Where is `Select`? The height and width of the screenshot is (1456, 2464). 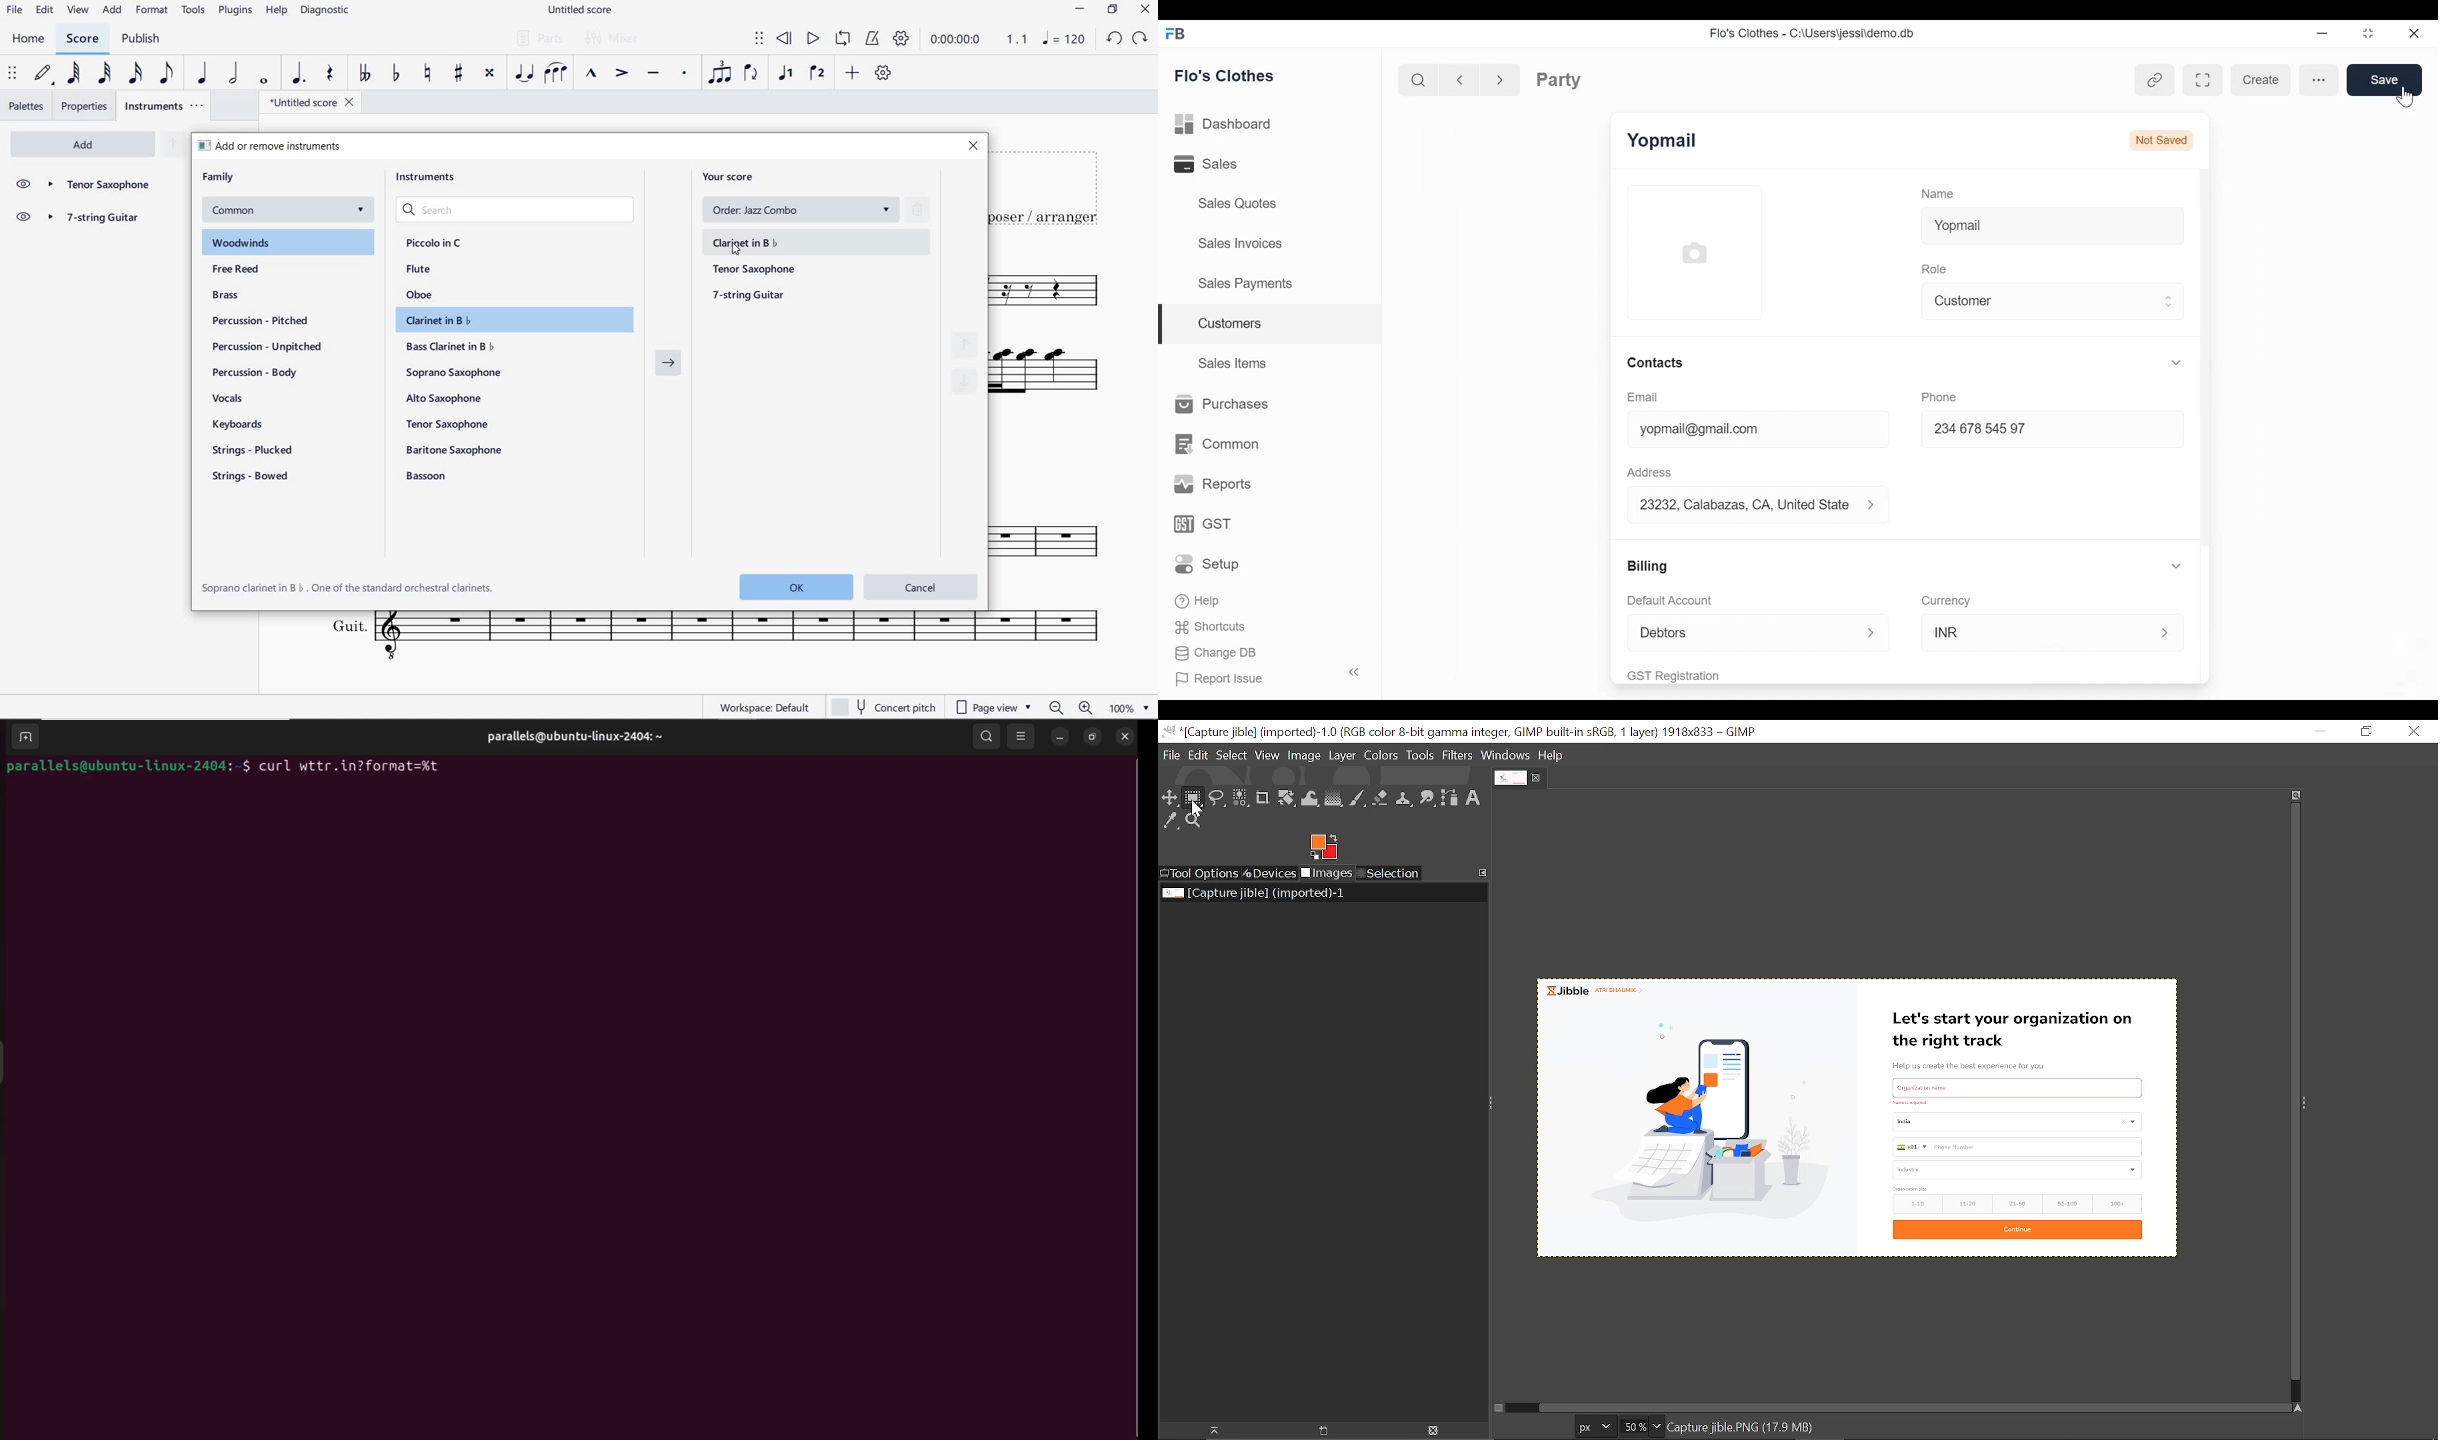
Select is located at coordinates (1232, 755).